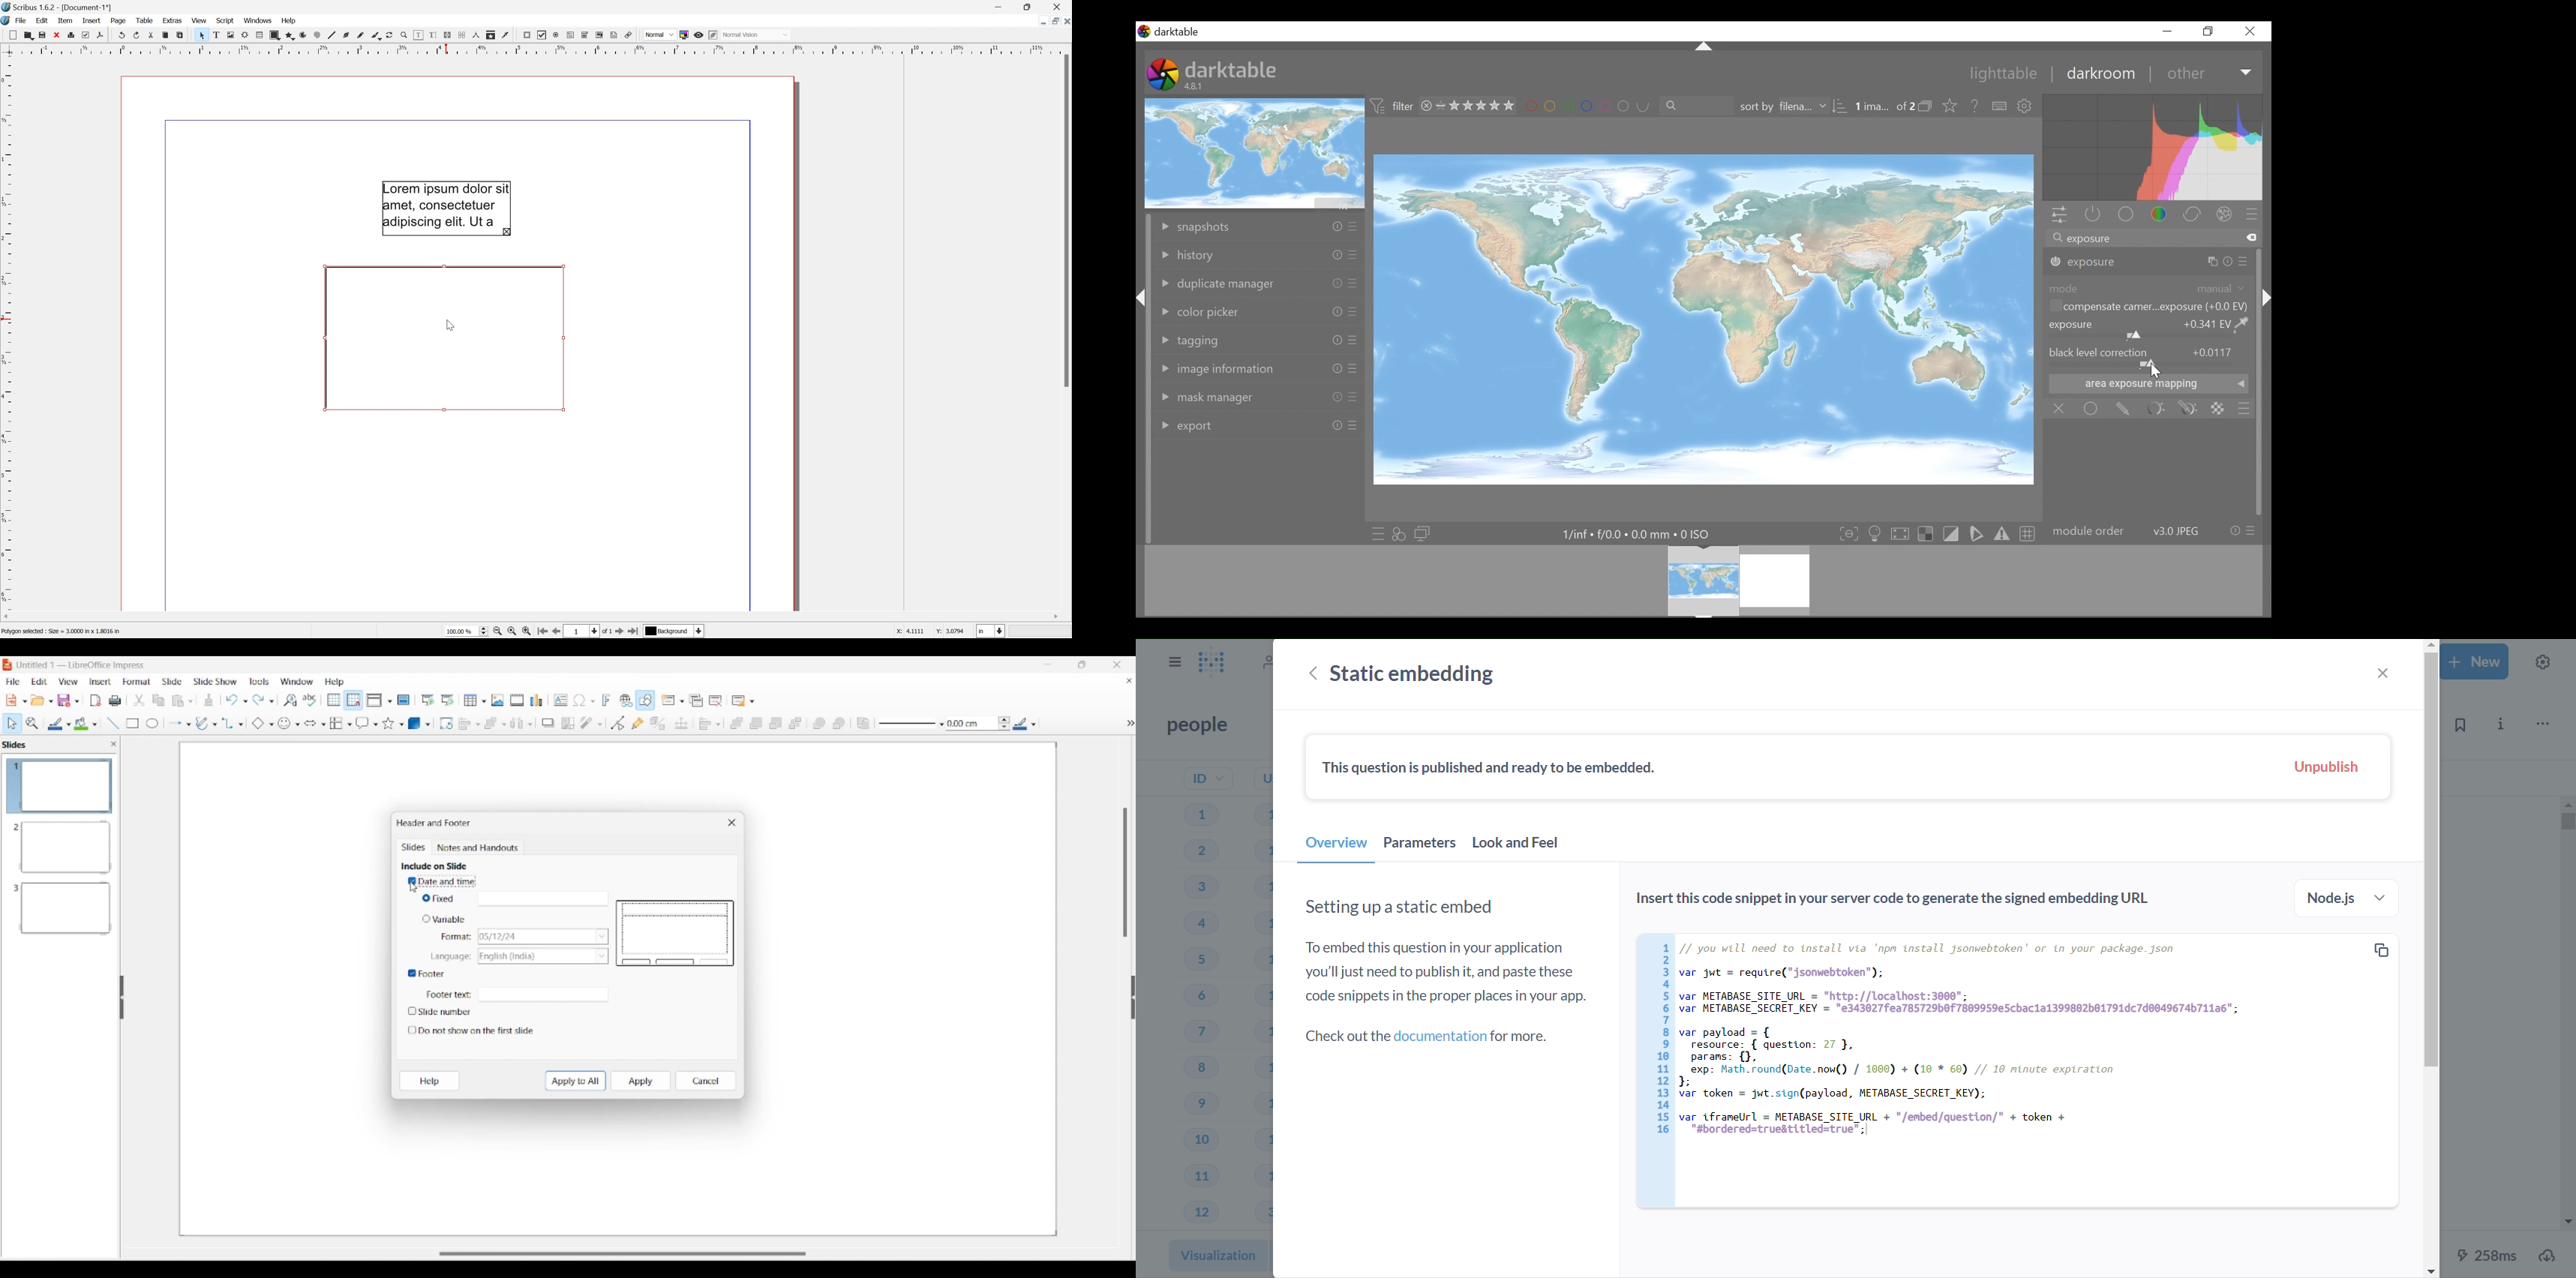 The image size is (2576, 1288). What do you see at coordinates (380, 700) in the screenshot?
I see `Display view options` at bounding box center [380, 700].